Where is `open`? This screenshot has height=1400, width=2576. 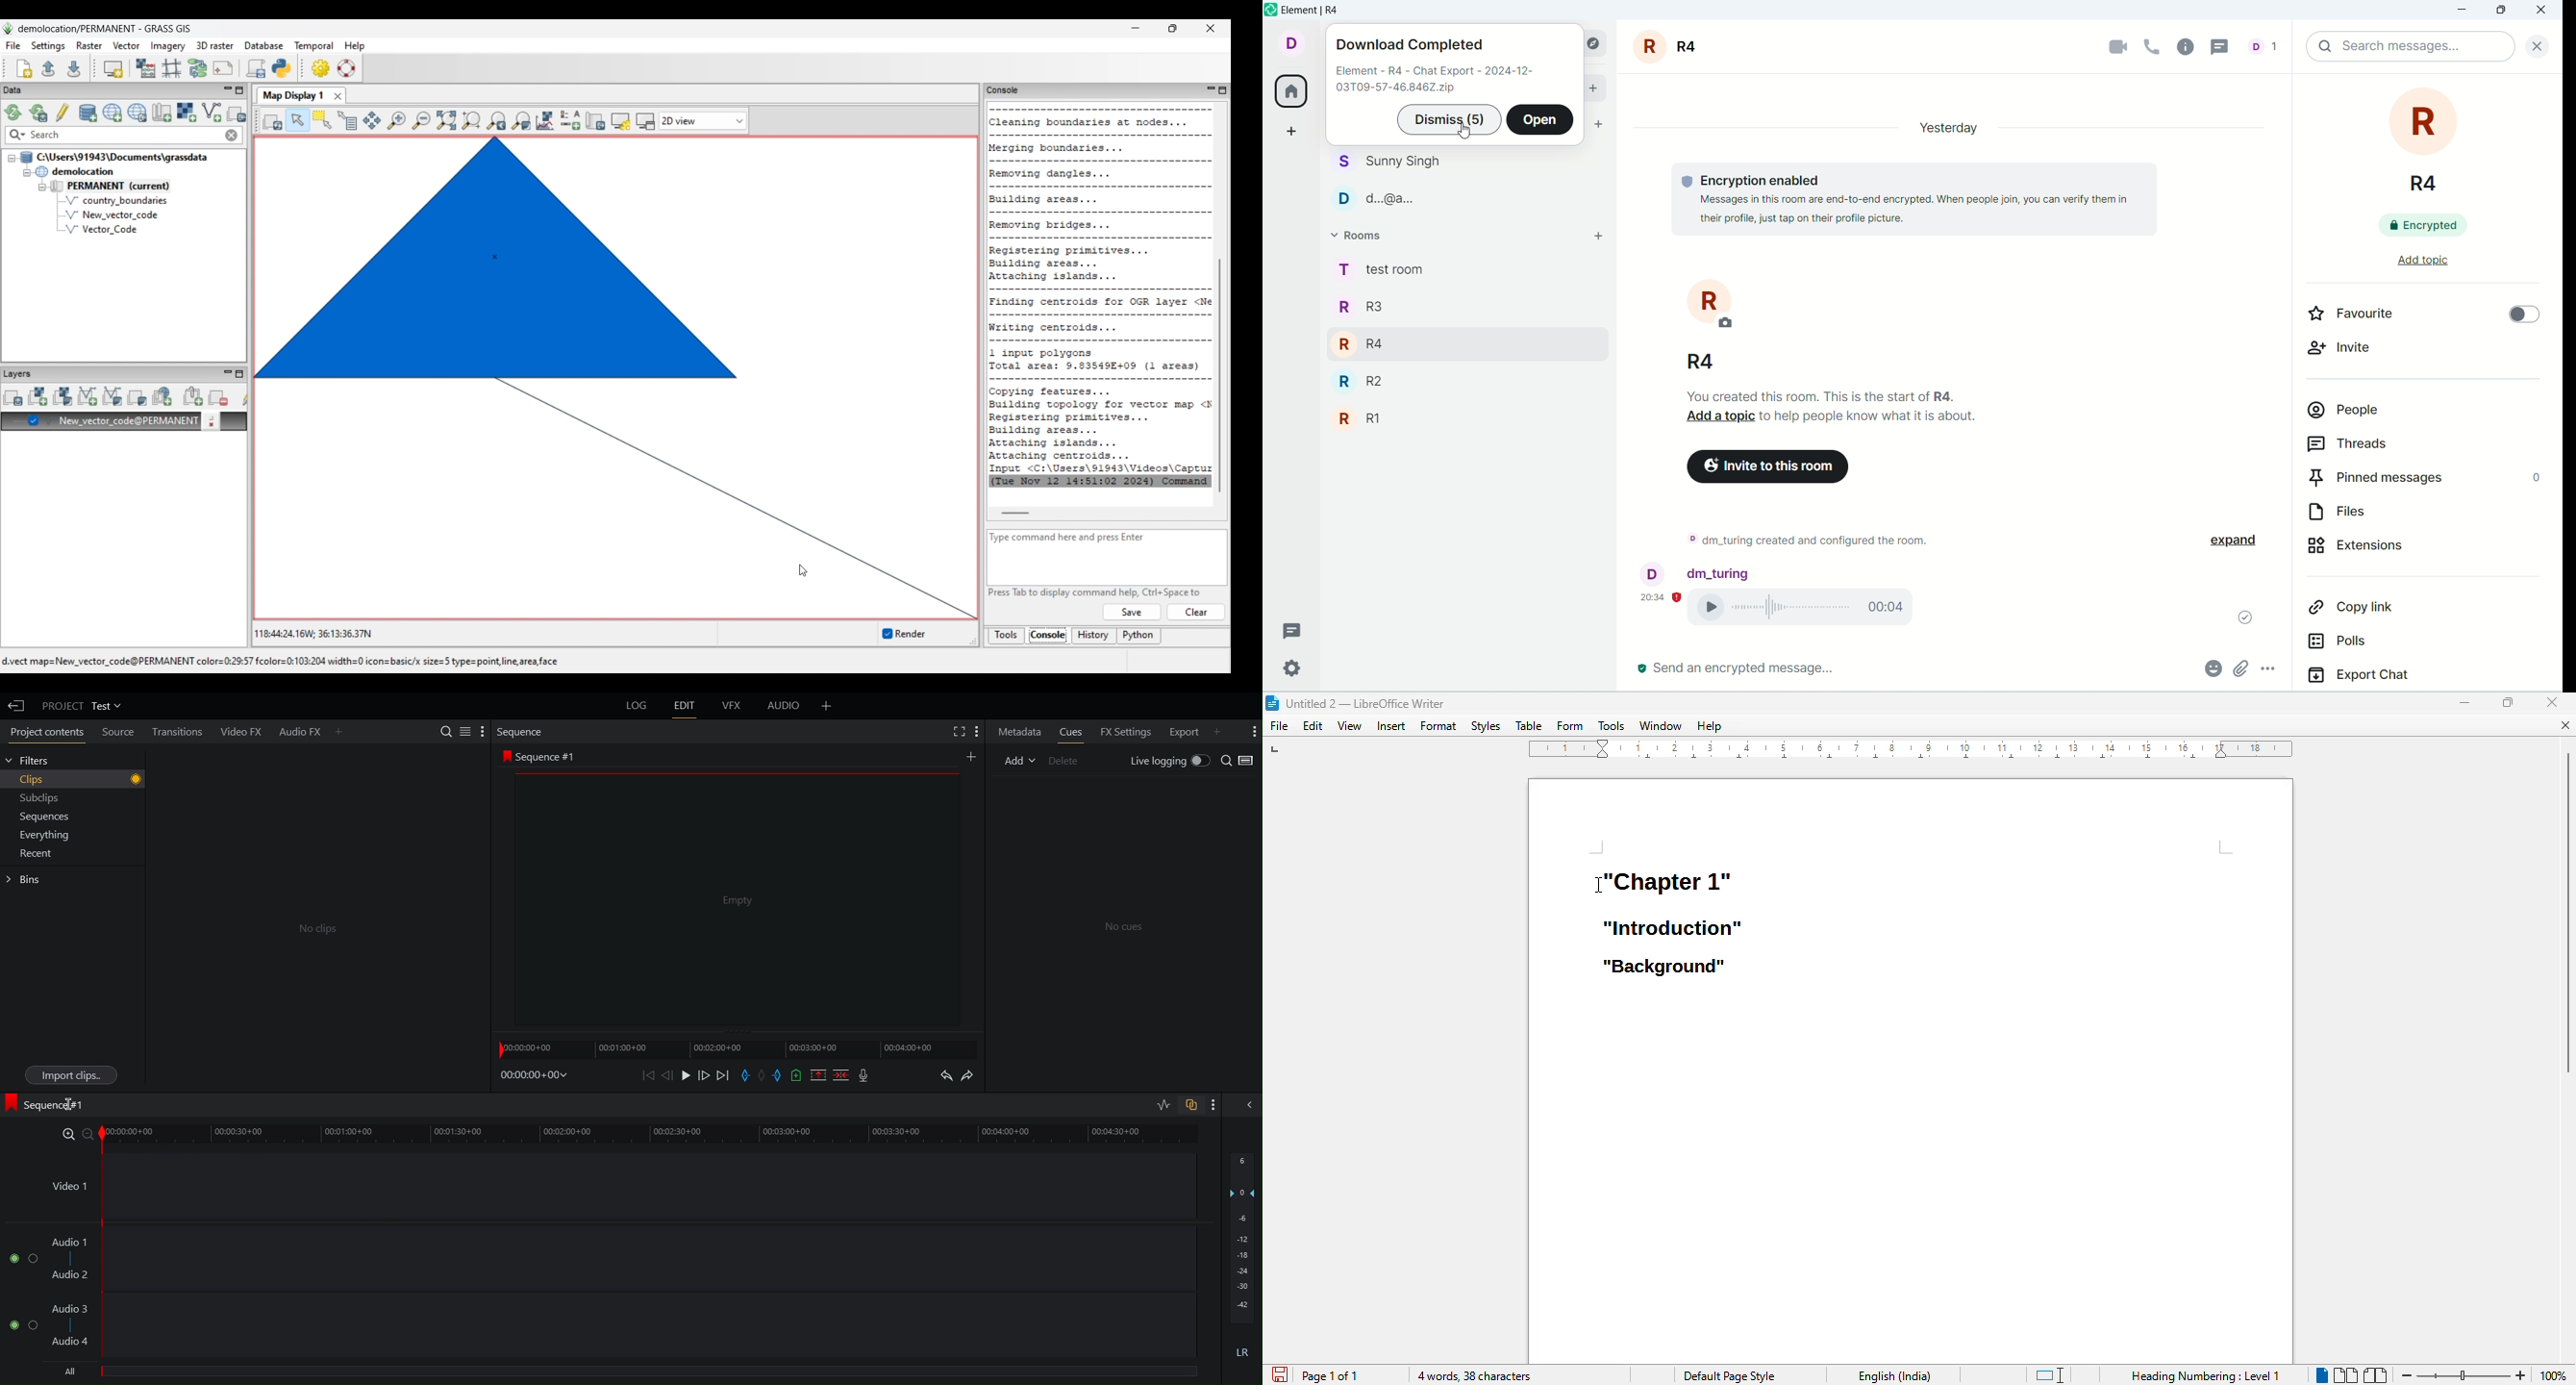
open is located at coordinates (1541, 121).